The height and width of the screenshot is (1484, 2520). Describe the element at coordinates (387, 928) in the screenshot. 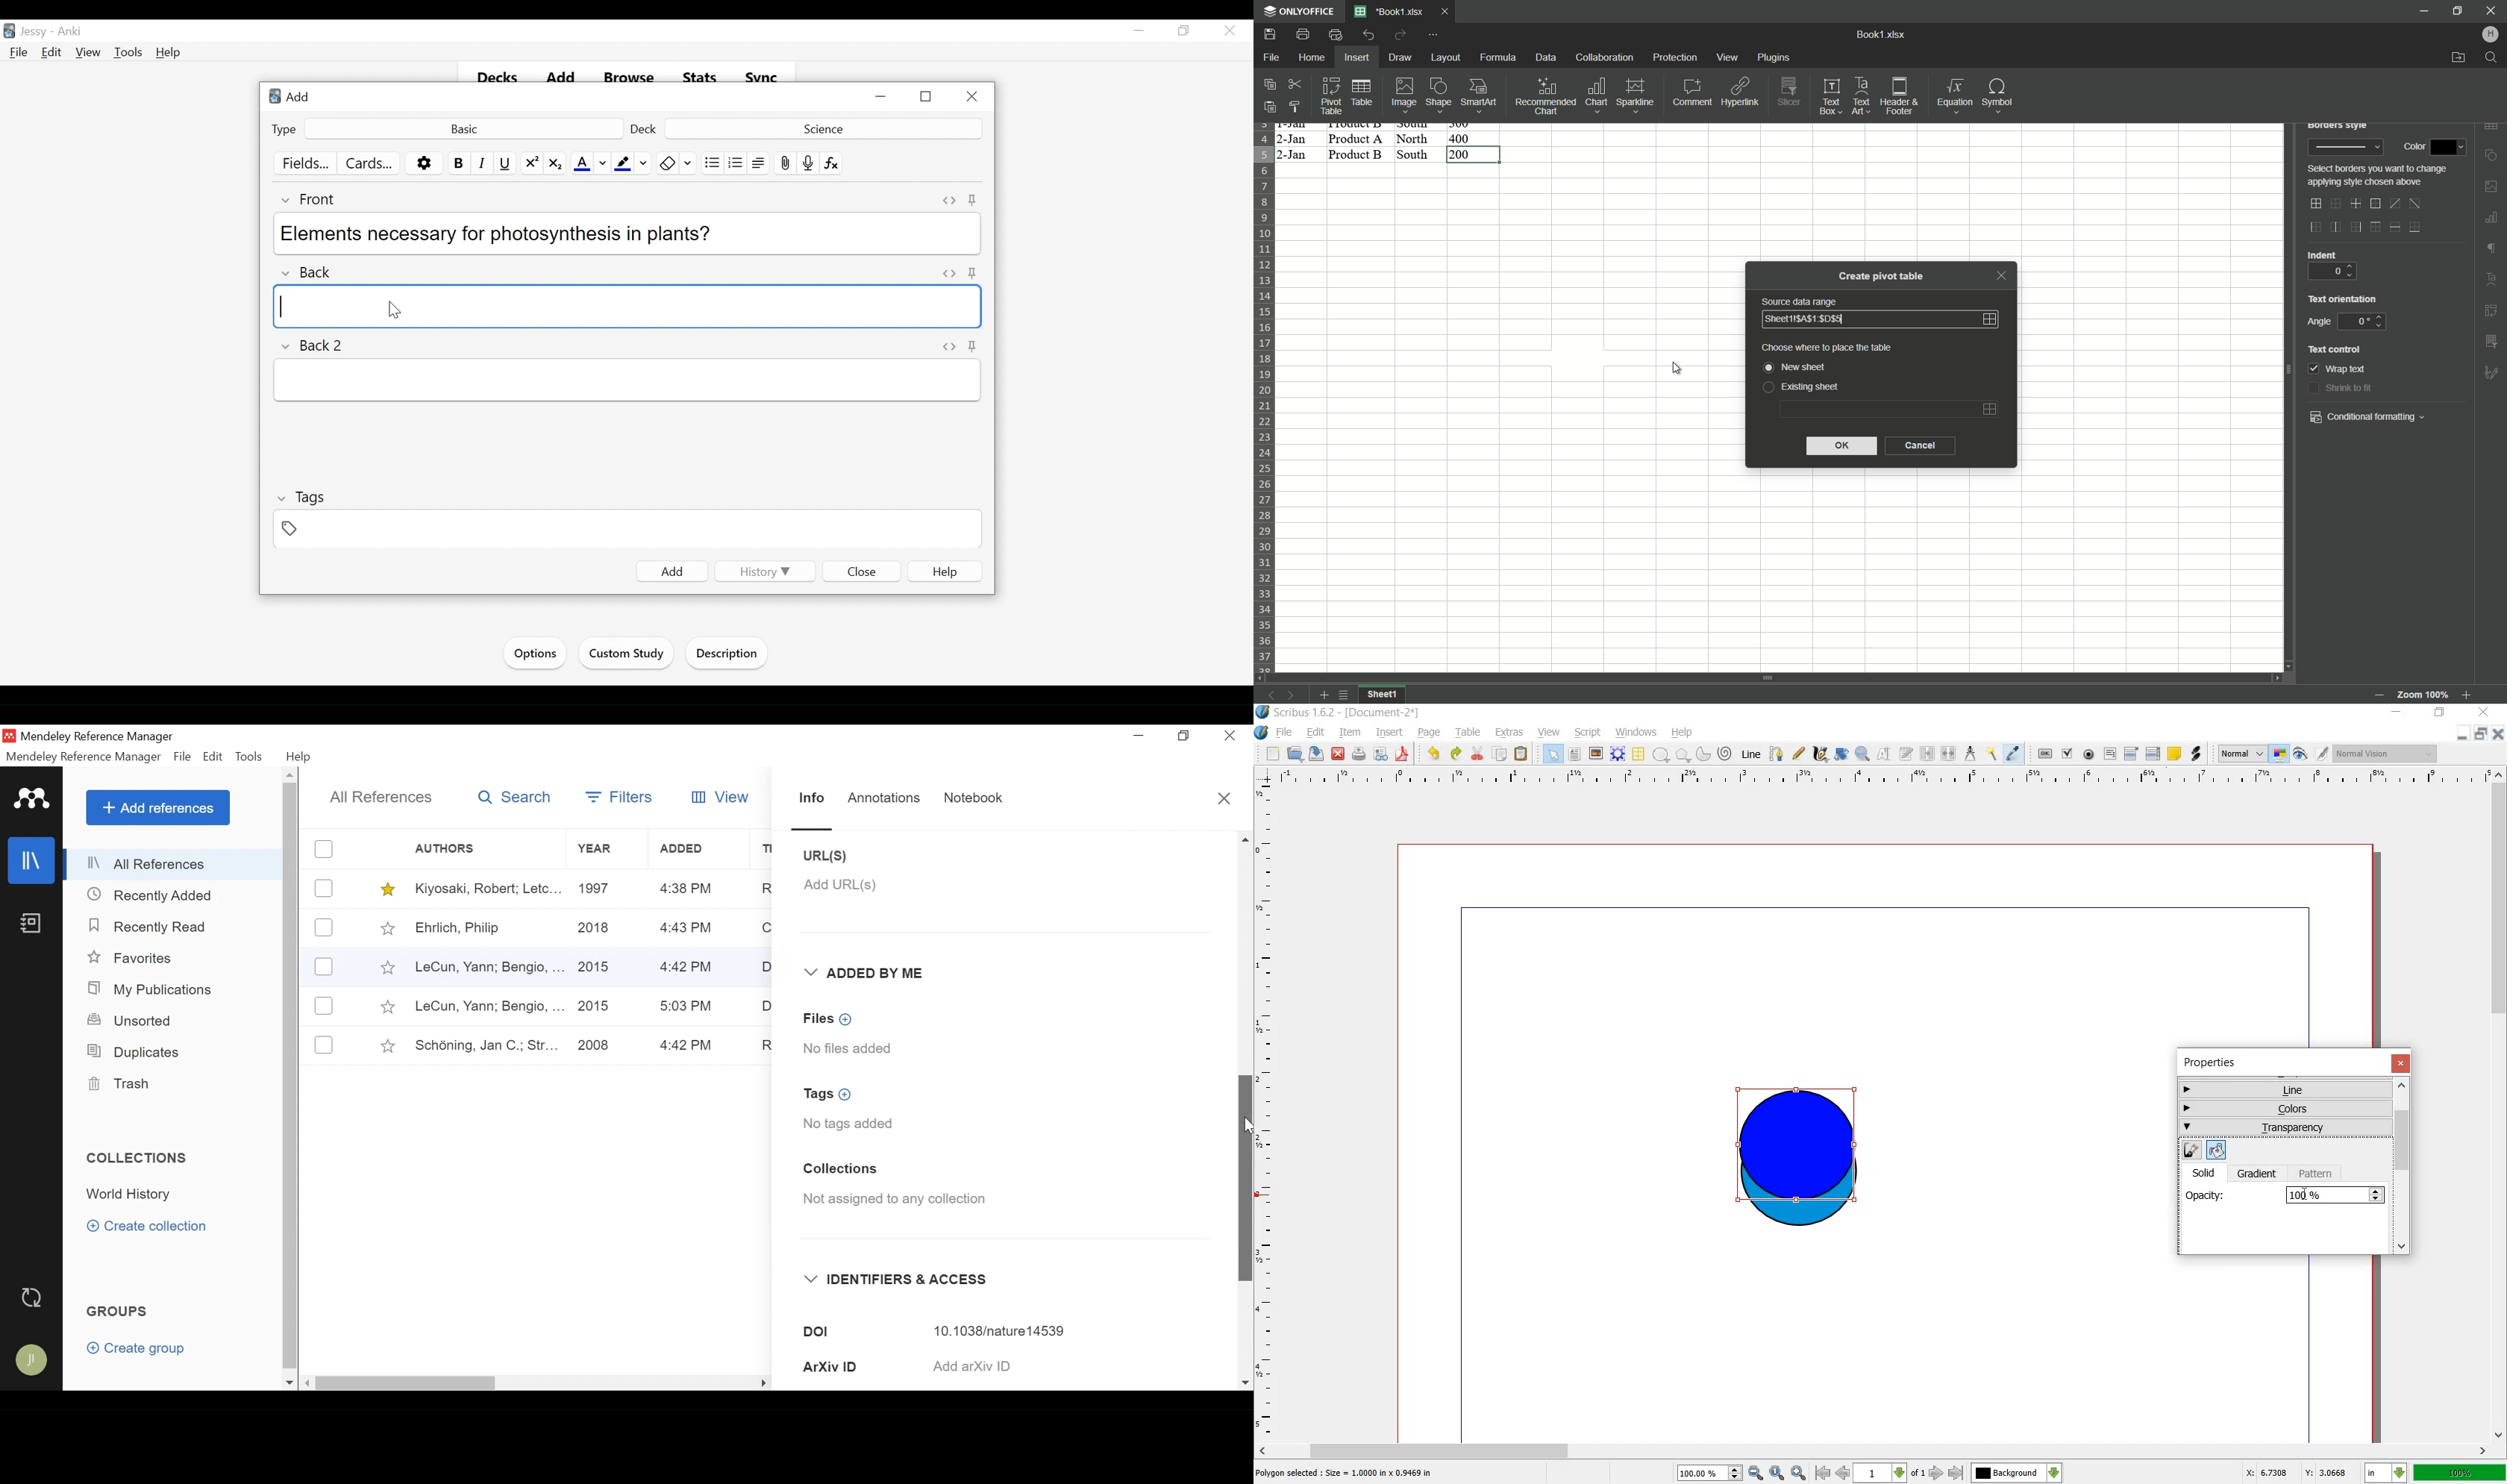

I see `Toggle Favorites` at that location.